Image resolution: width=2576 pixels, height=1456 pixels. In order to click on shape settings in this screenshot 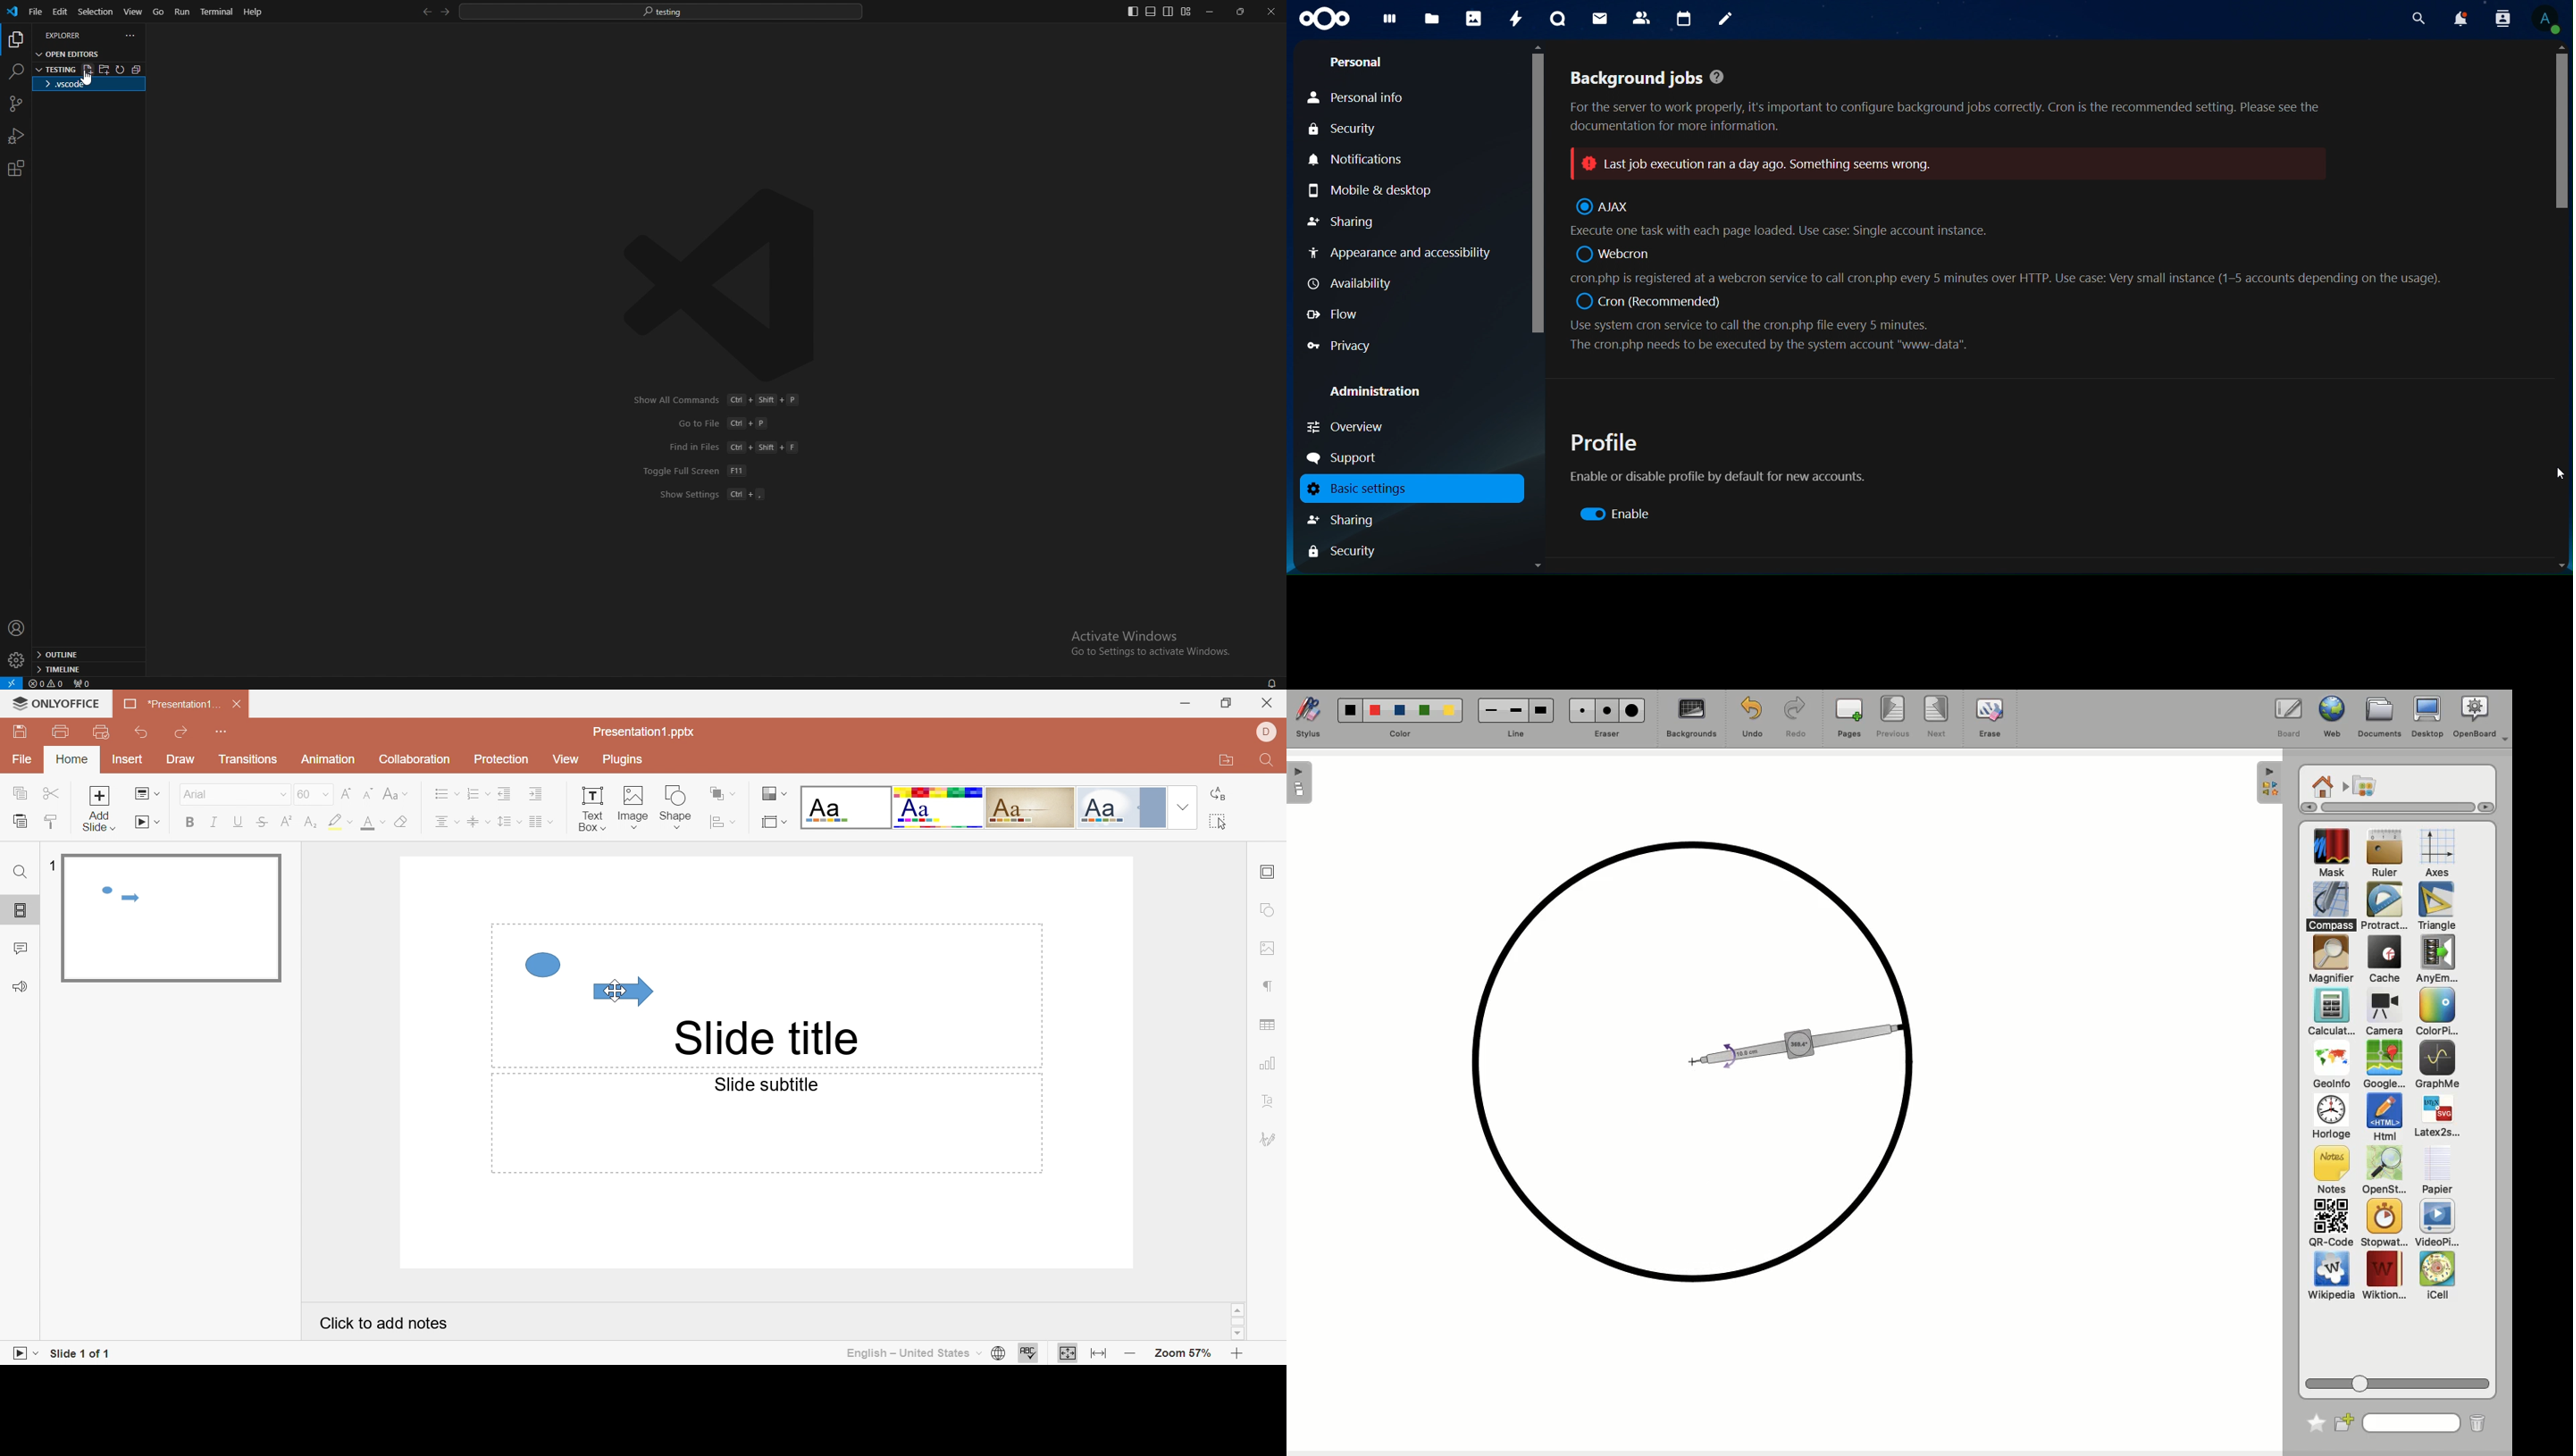, I will do `click(1266, 912)`.